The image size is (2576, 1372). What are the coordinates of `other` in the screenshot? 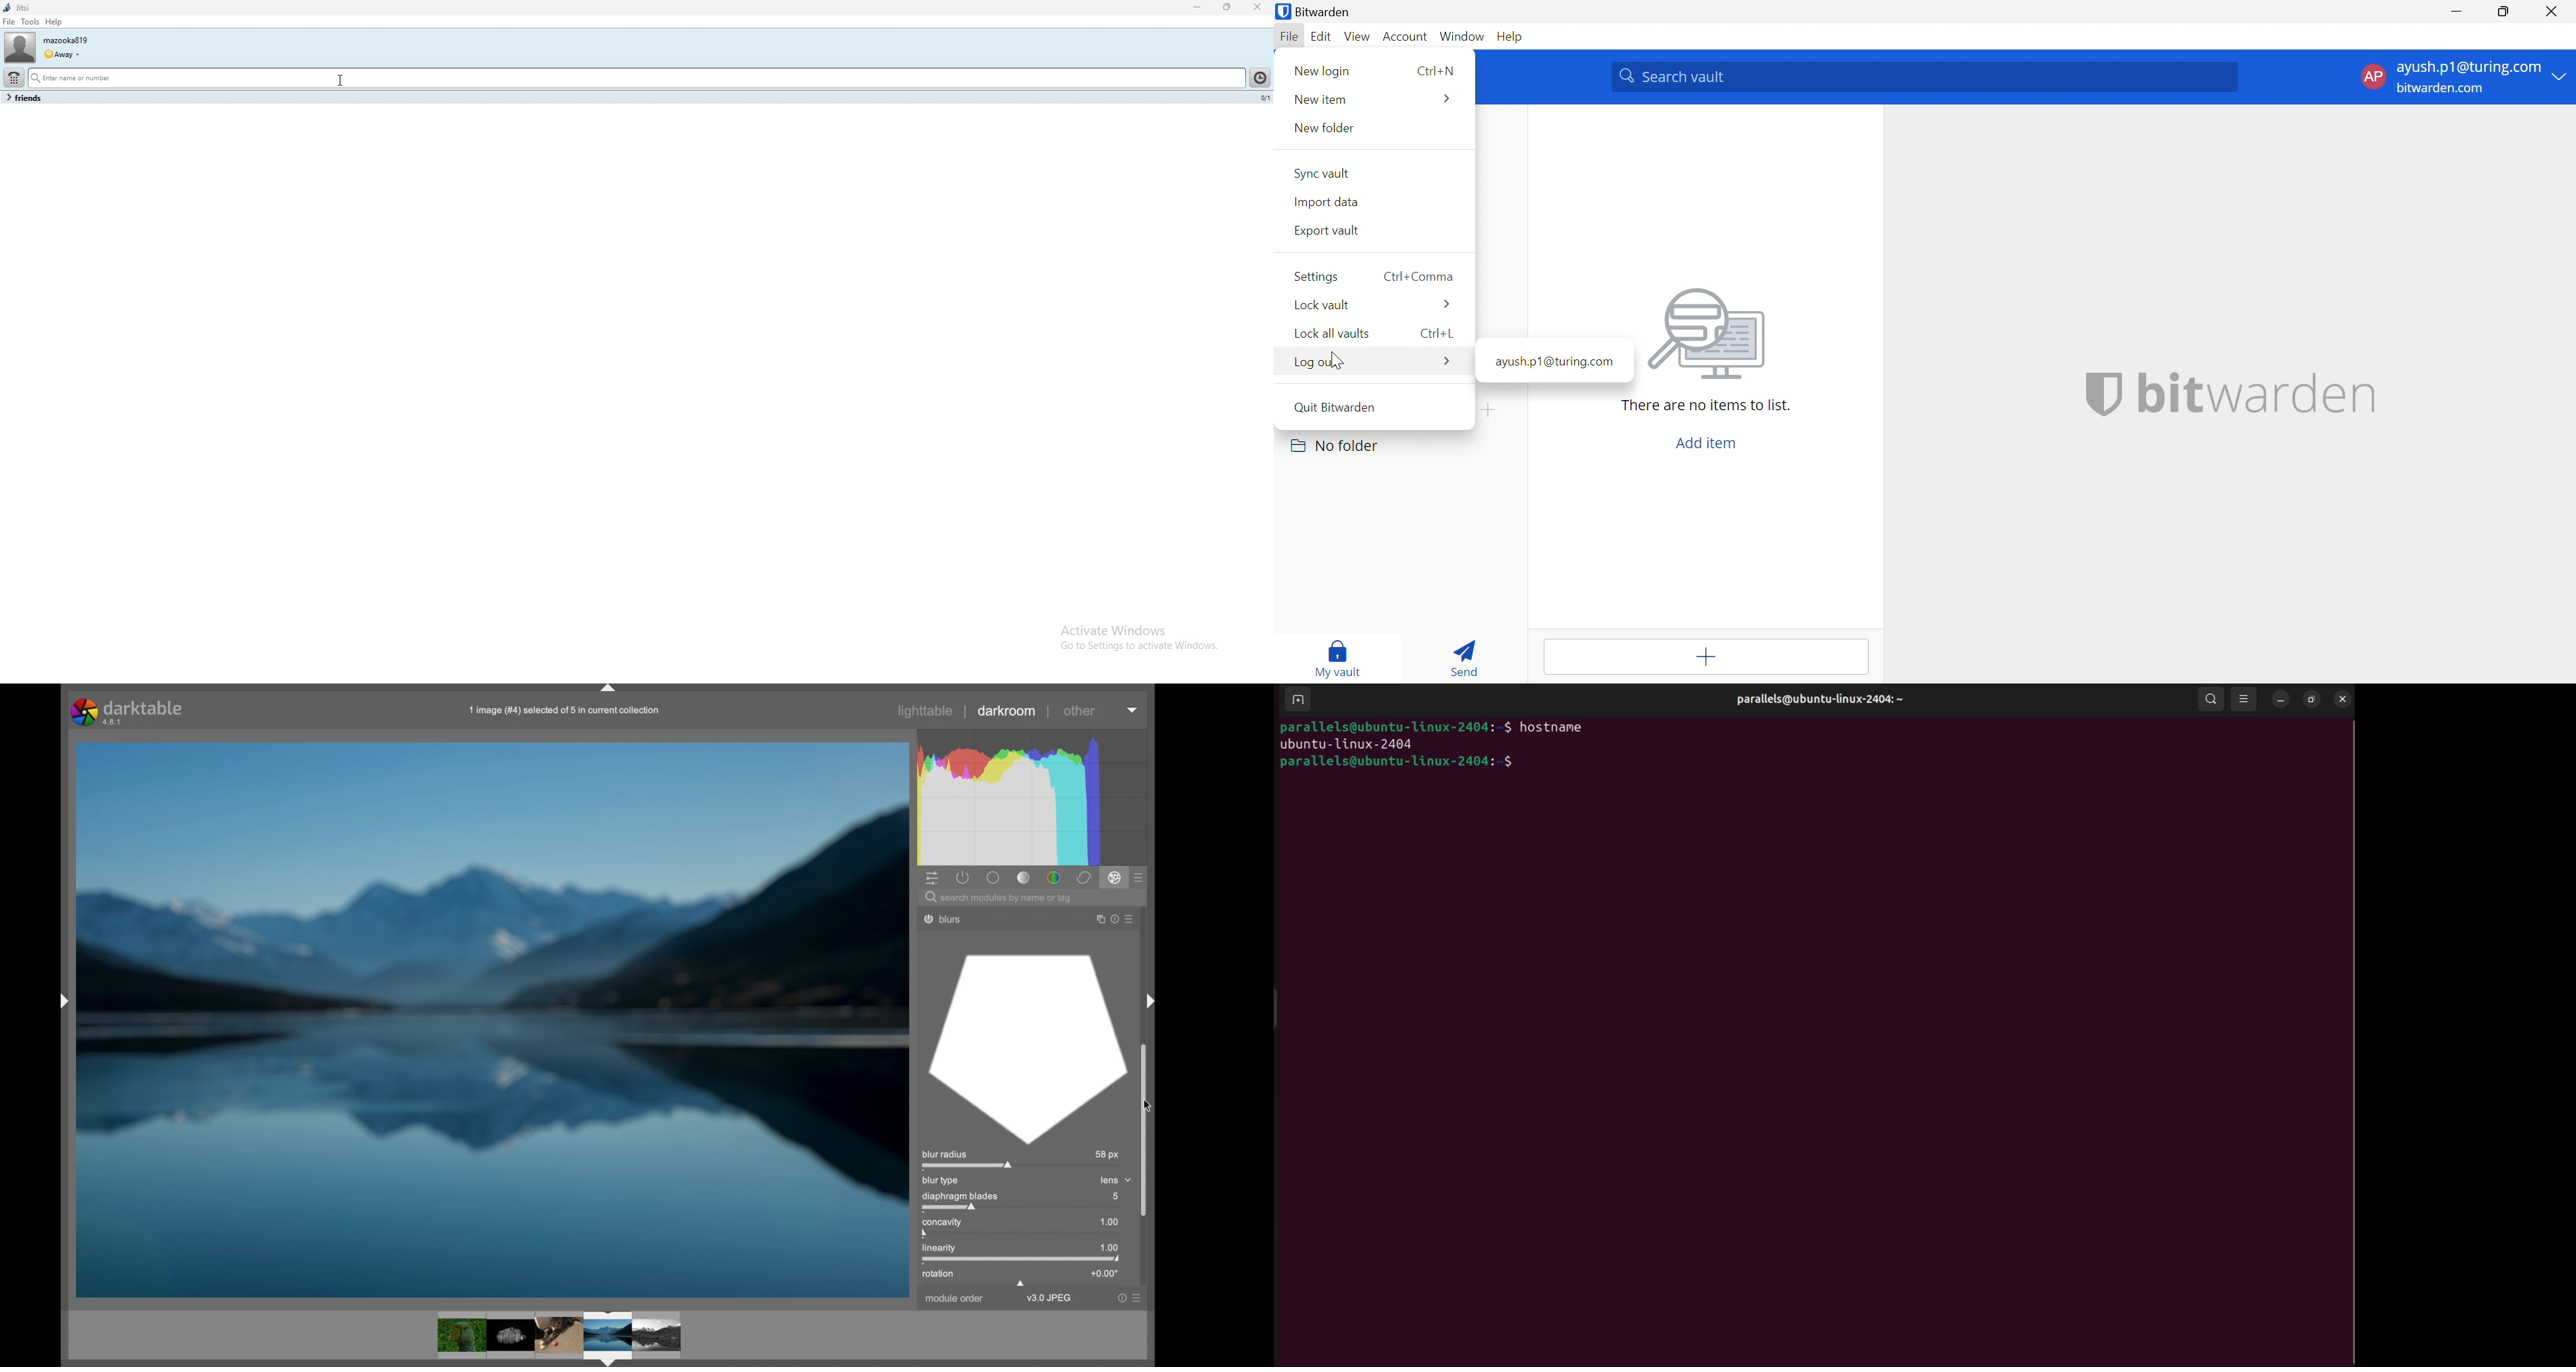 It's located at (1079, 711).